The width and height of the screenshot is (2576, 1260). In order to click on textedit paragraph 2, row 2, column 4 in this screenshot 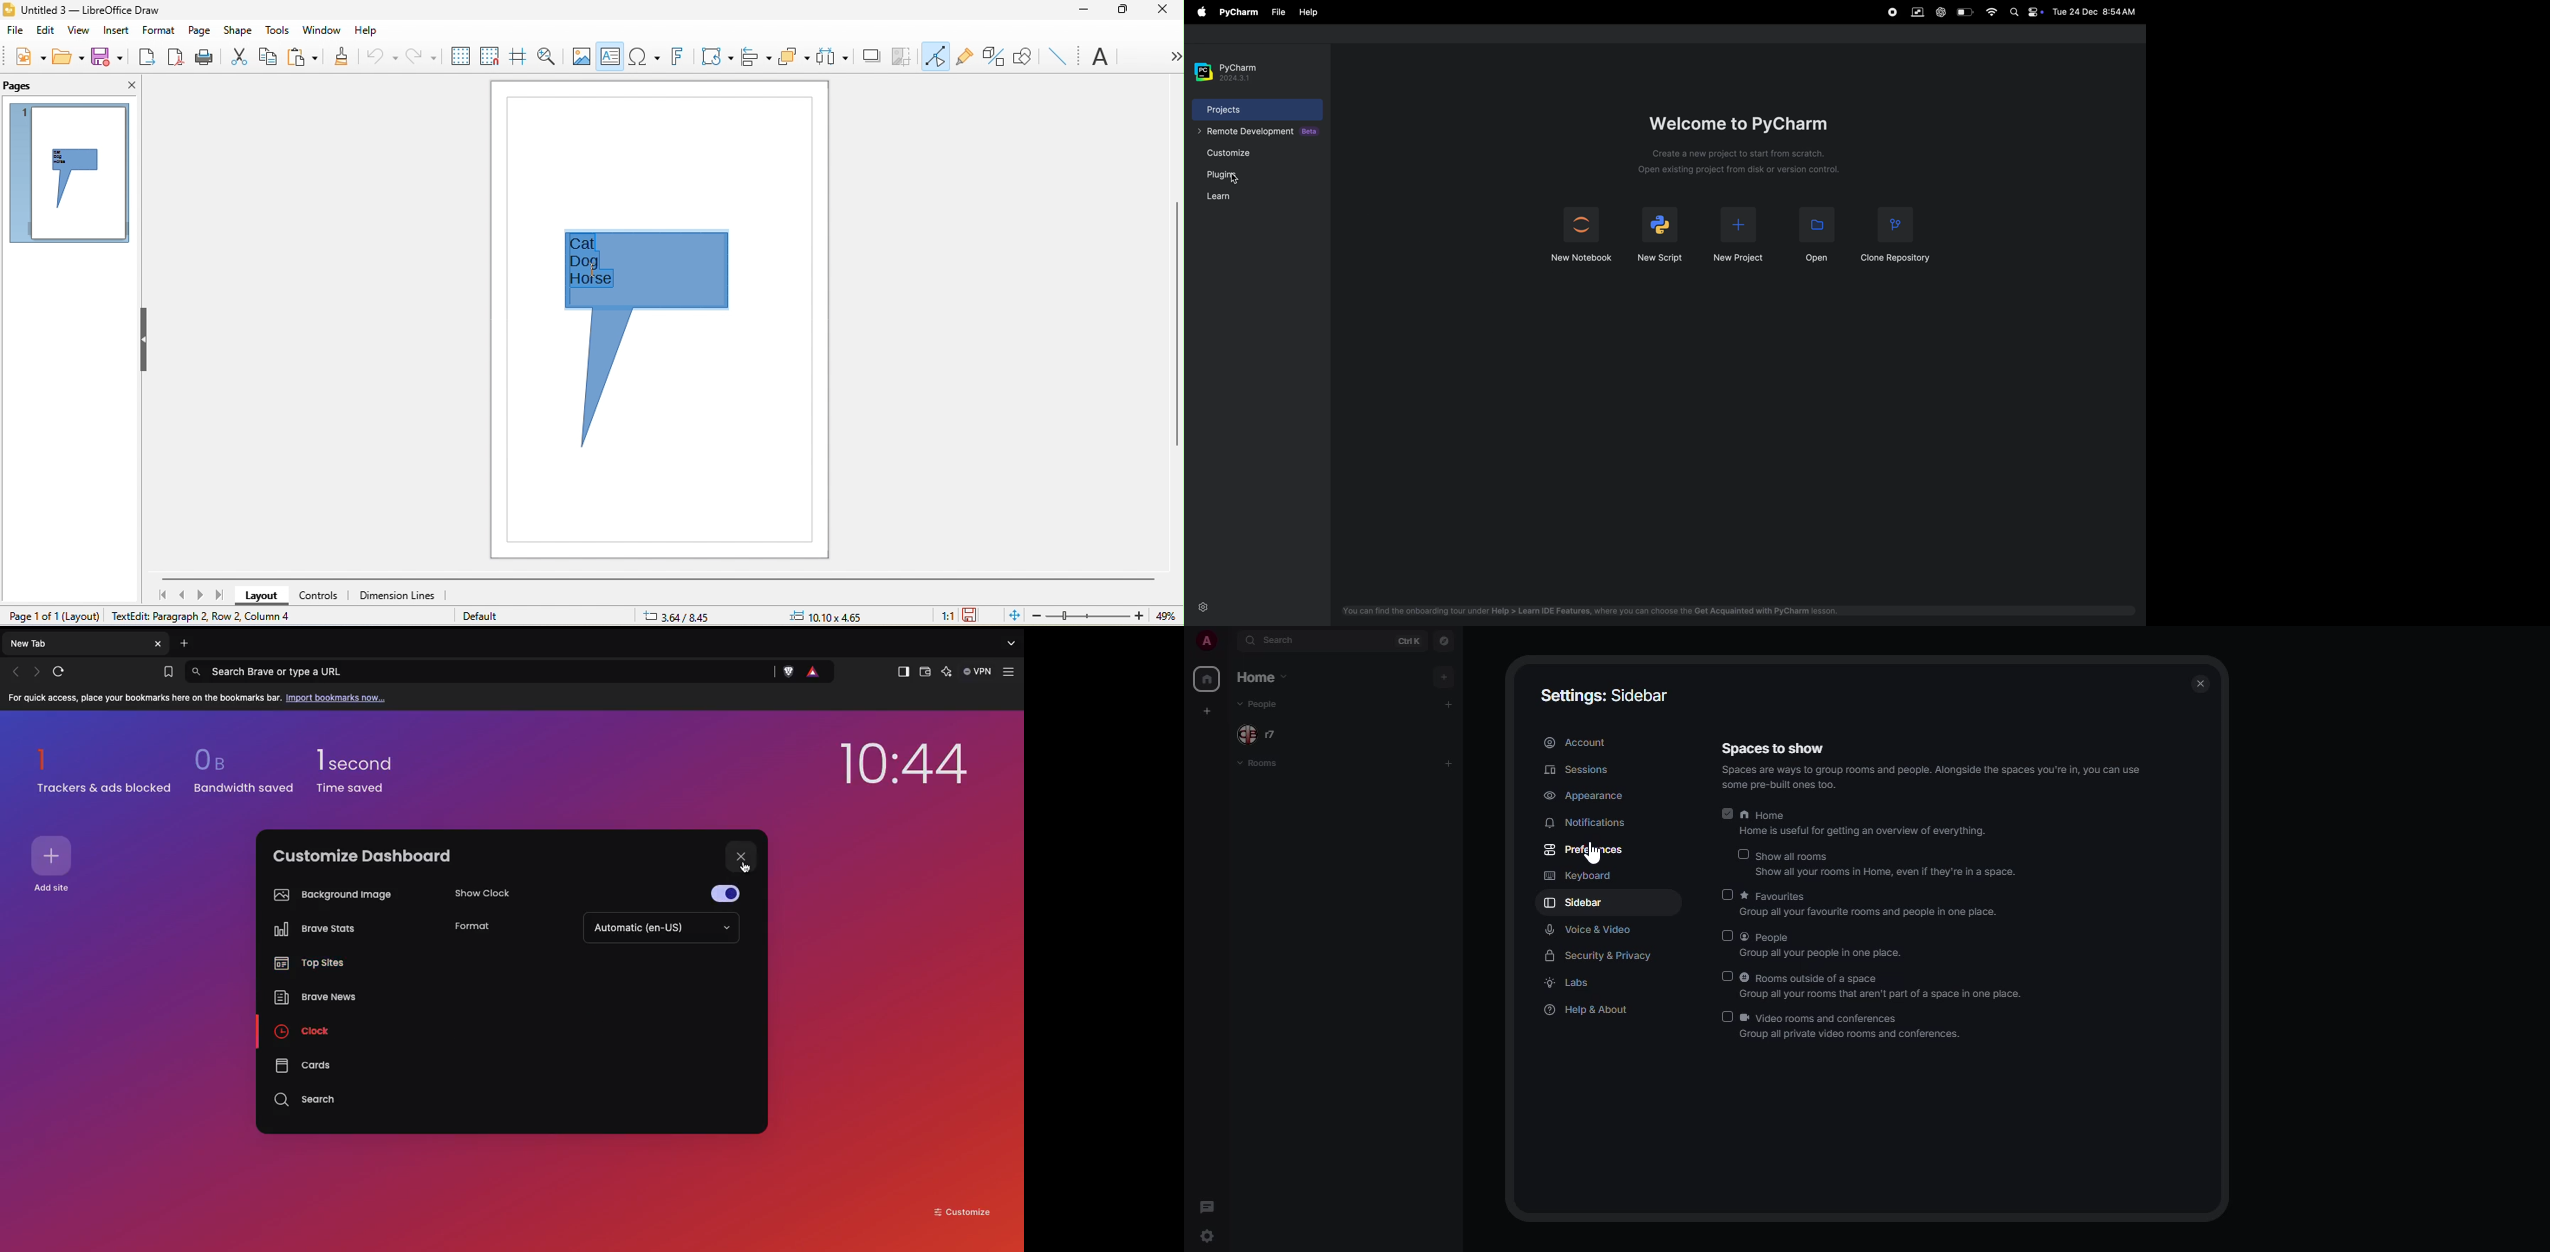, I will do `click(234, 617)`.